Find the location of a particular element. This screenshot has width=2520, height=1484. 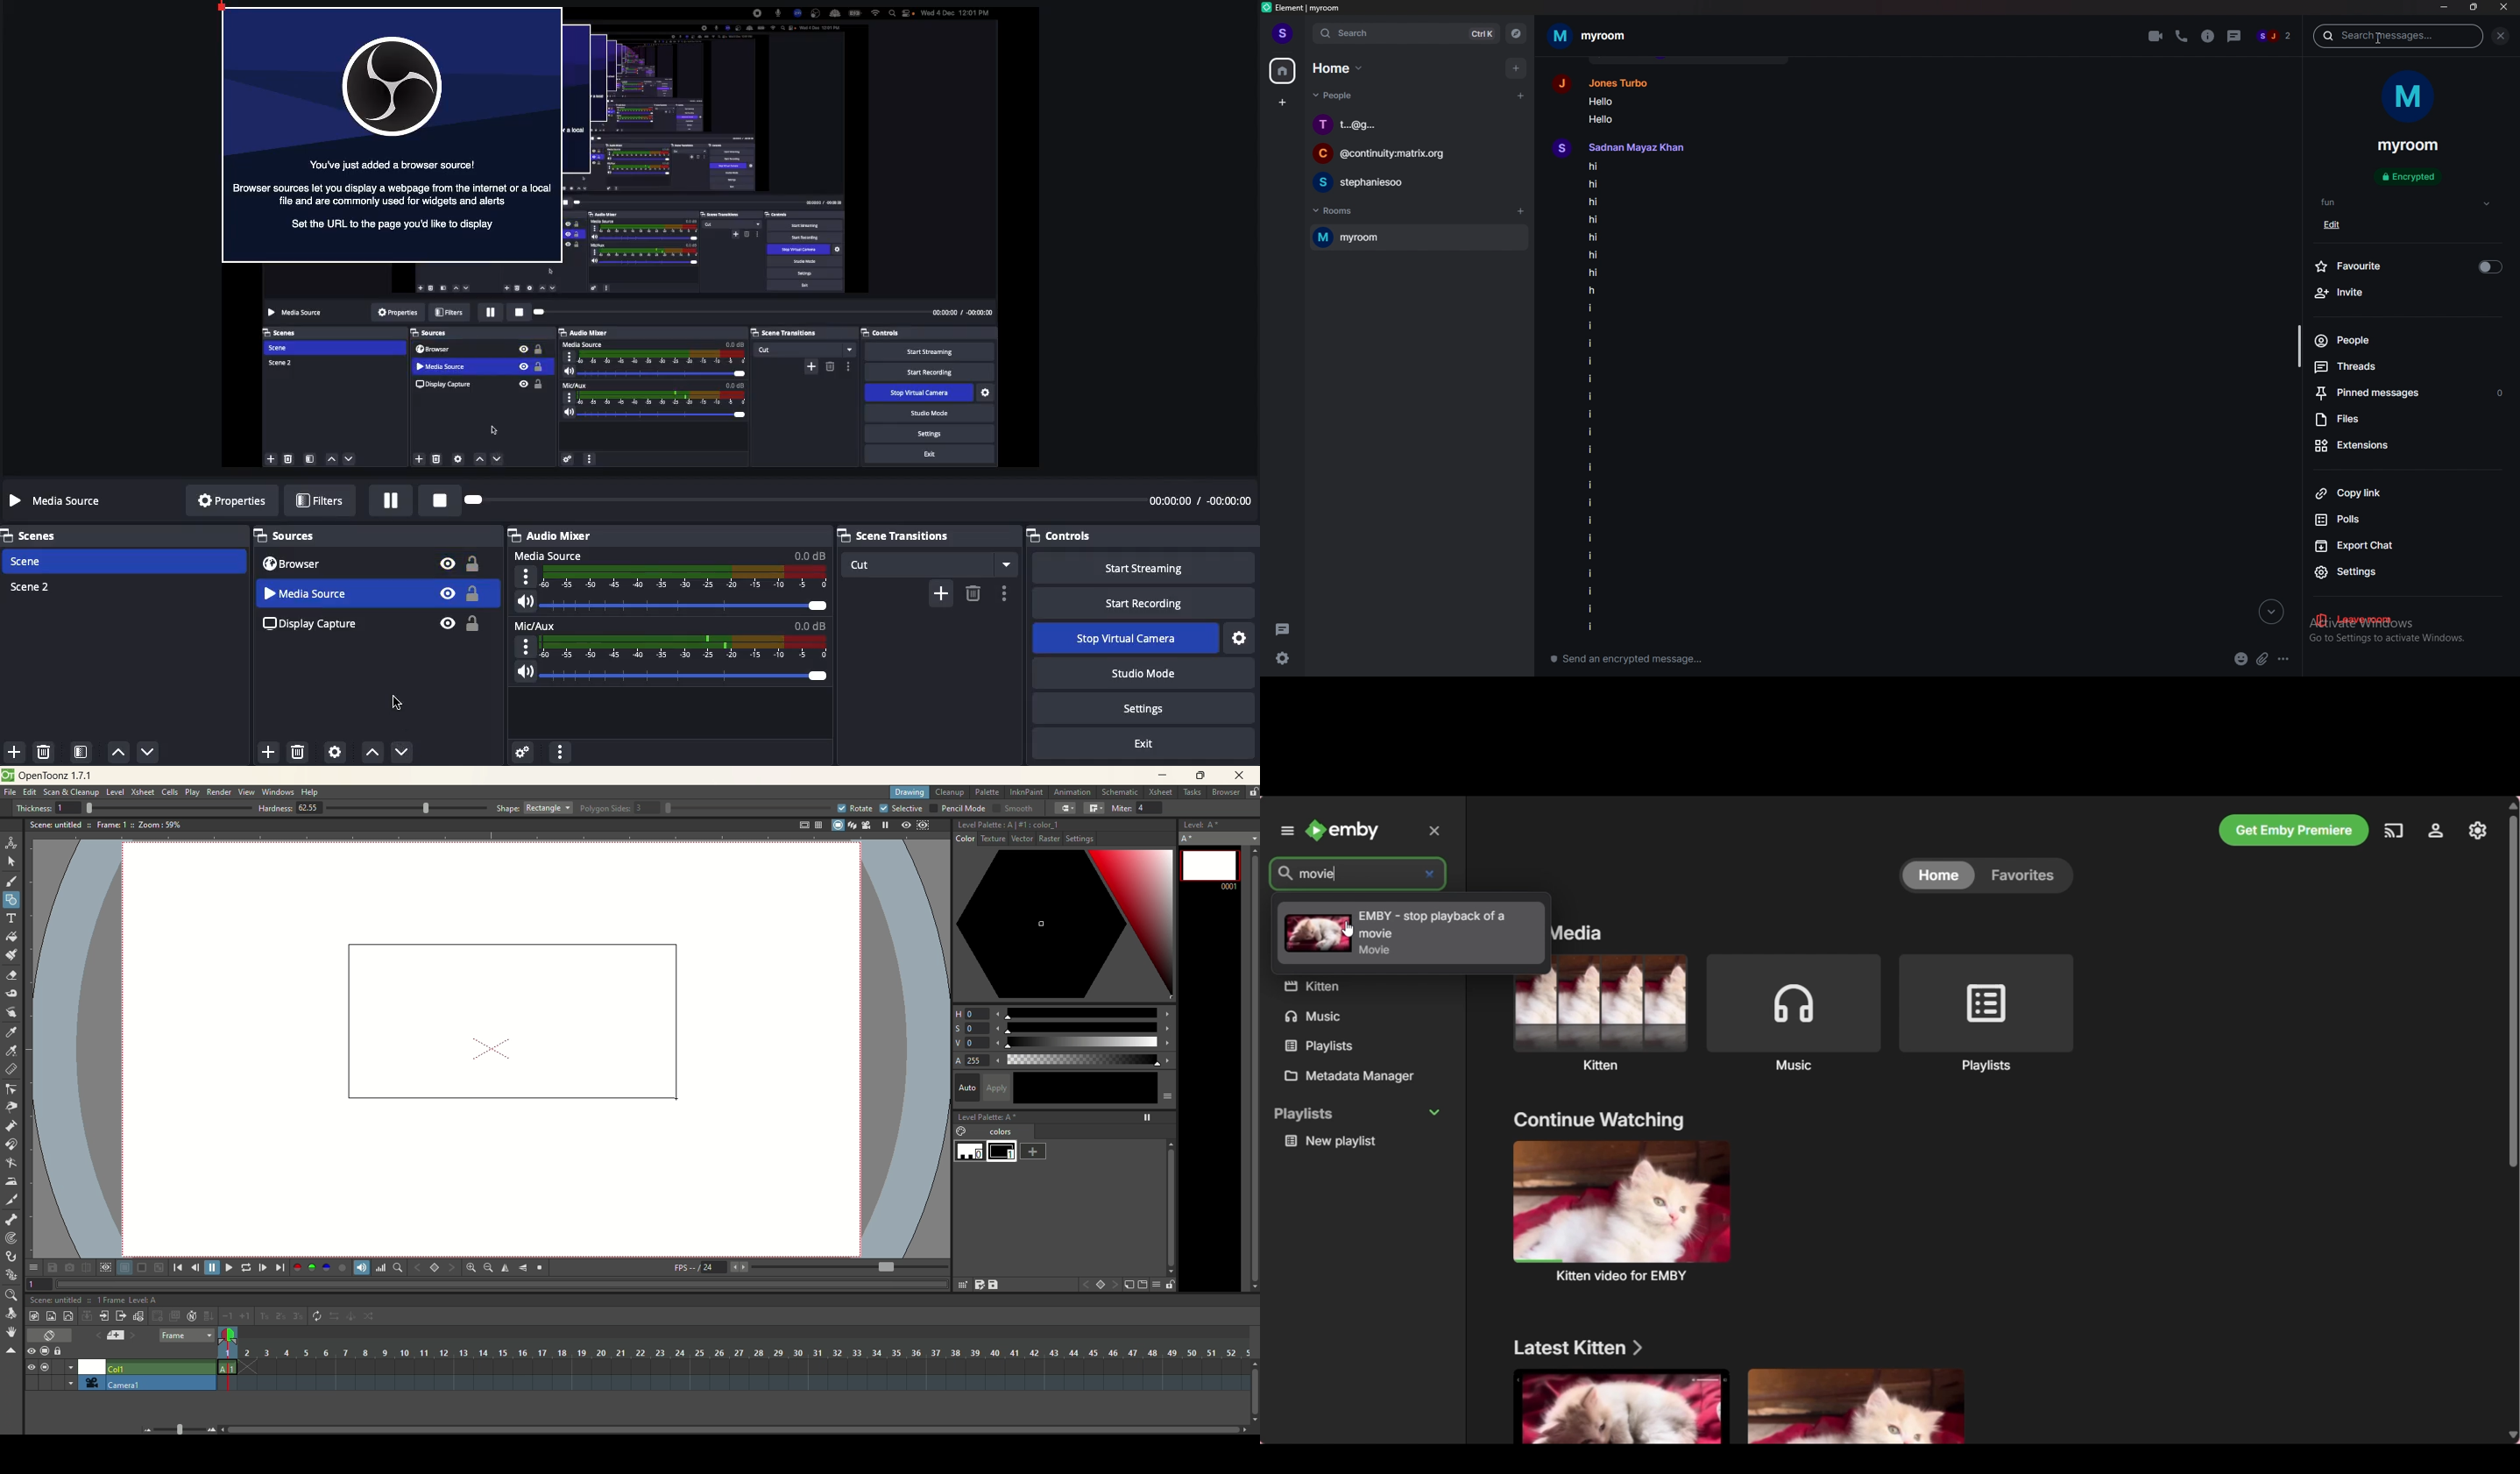

My media is located at coordinates (1580, 932).